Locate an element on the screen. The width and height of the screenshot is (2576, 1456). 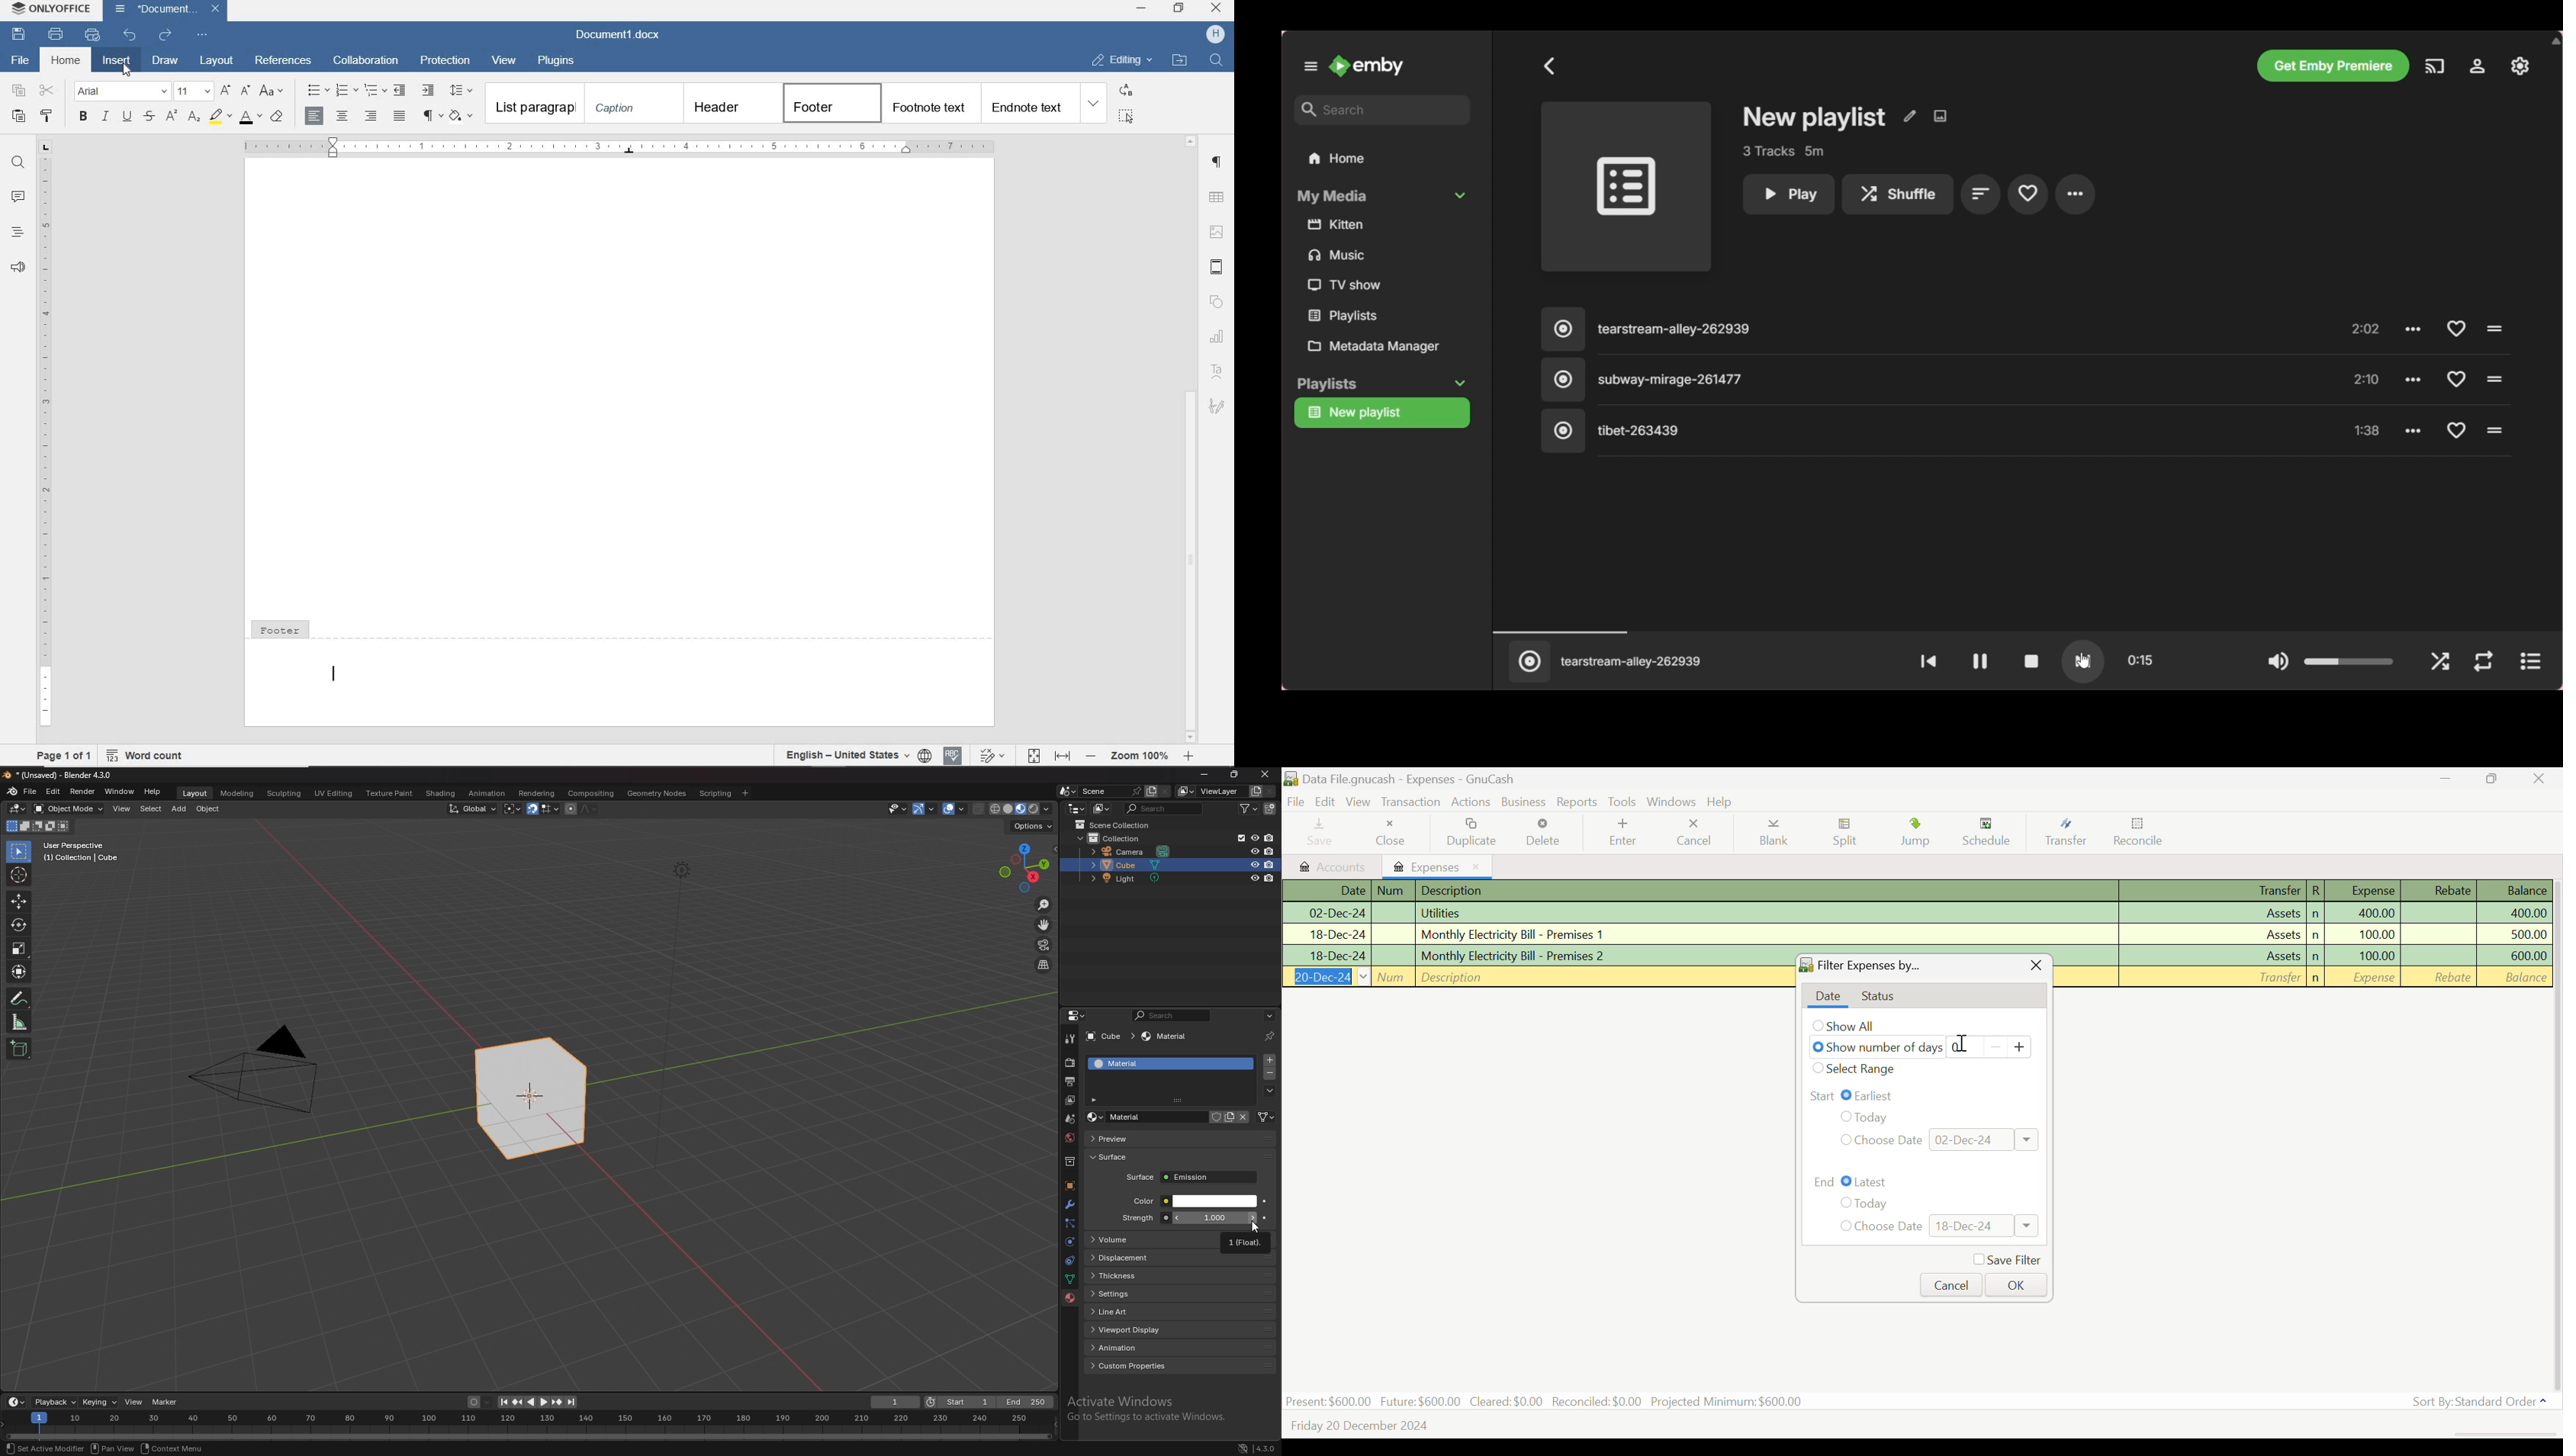
Scroll Bar is located at coordinates (2555, 1134).